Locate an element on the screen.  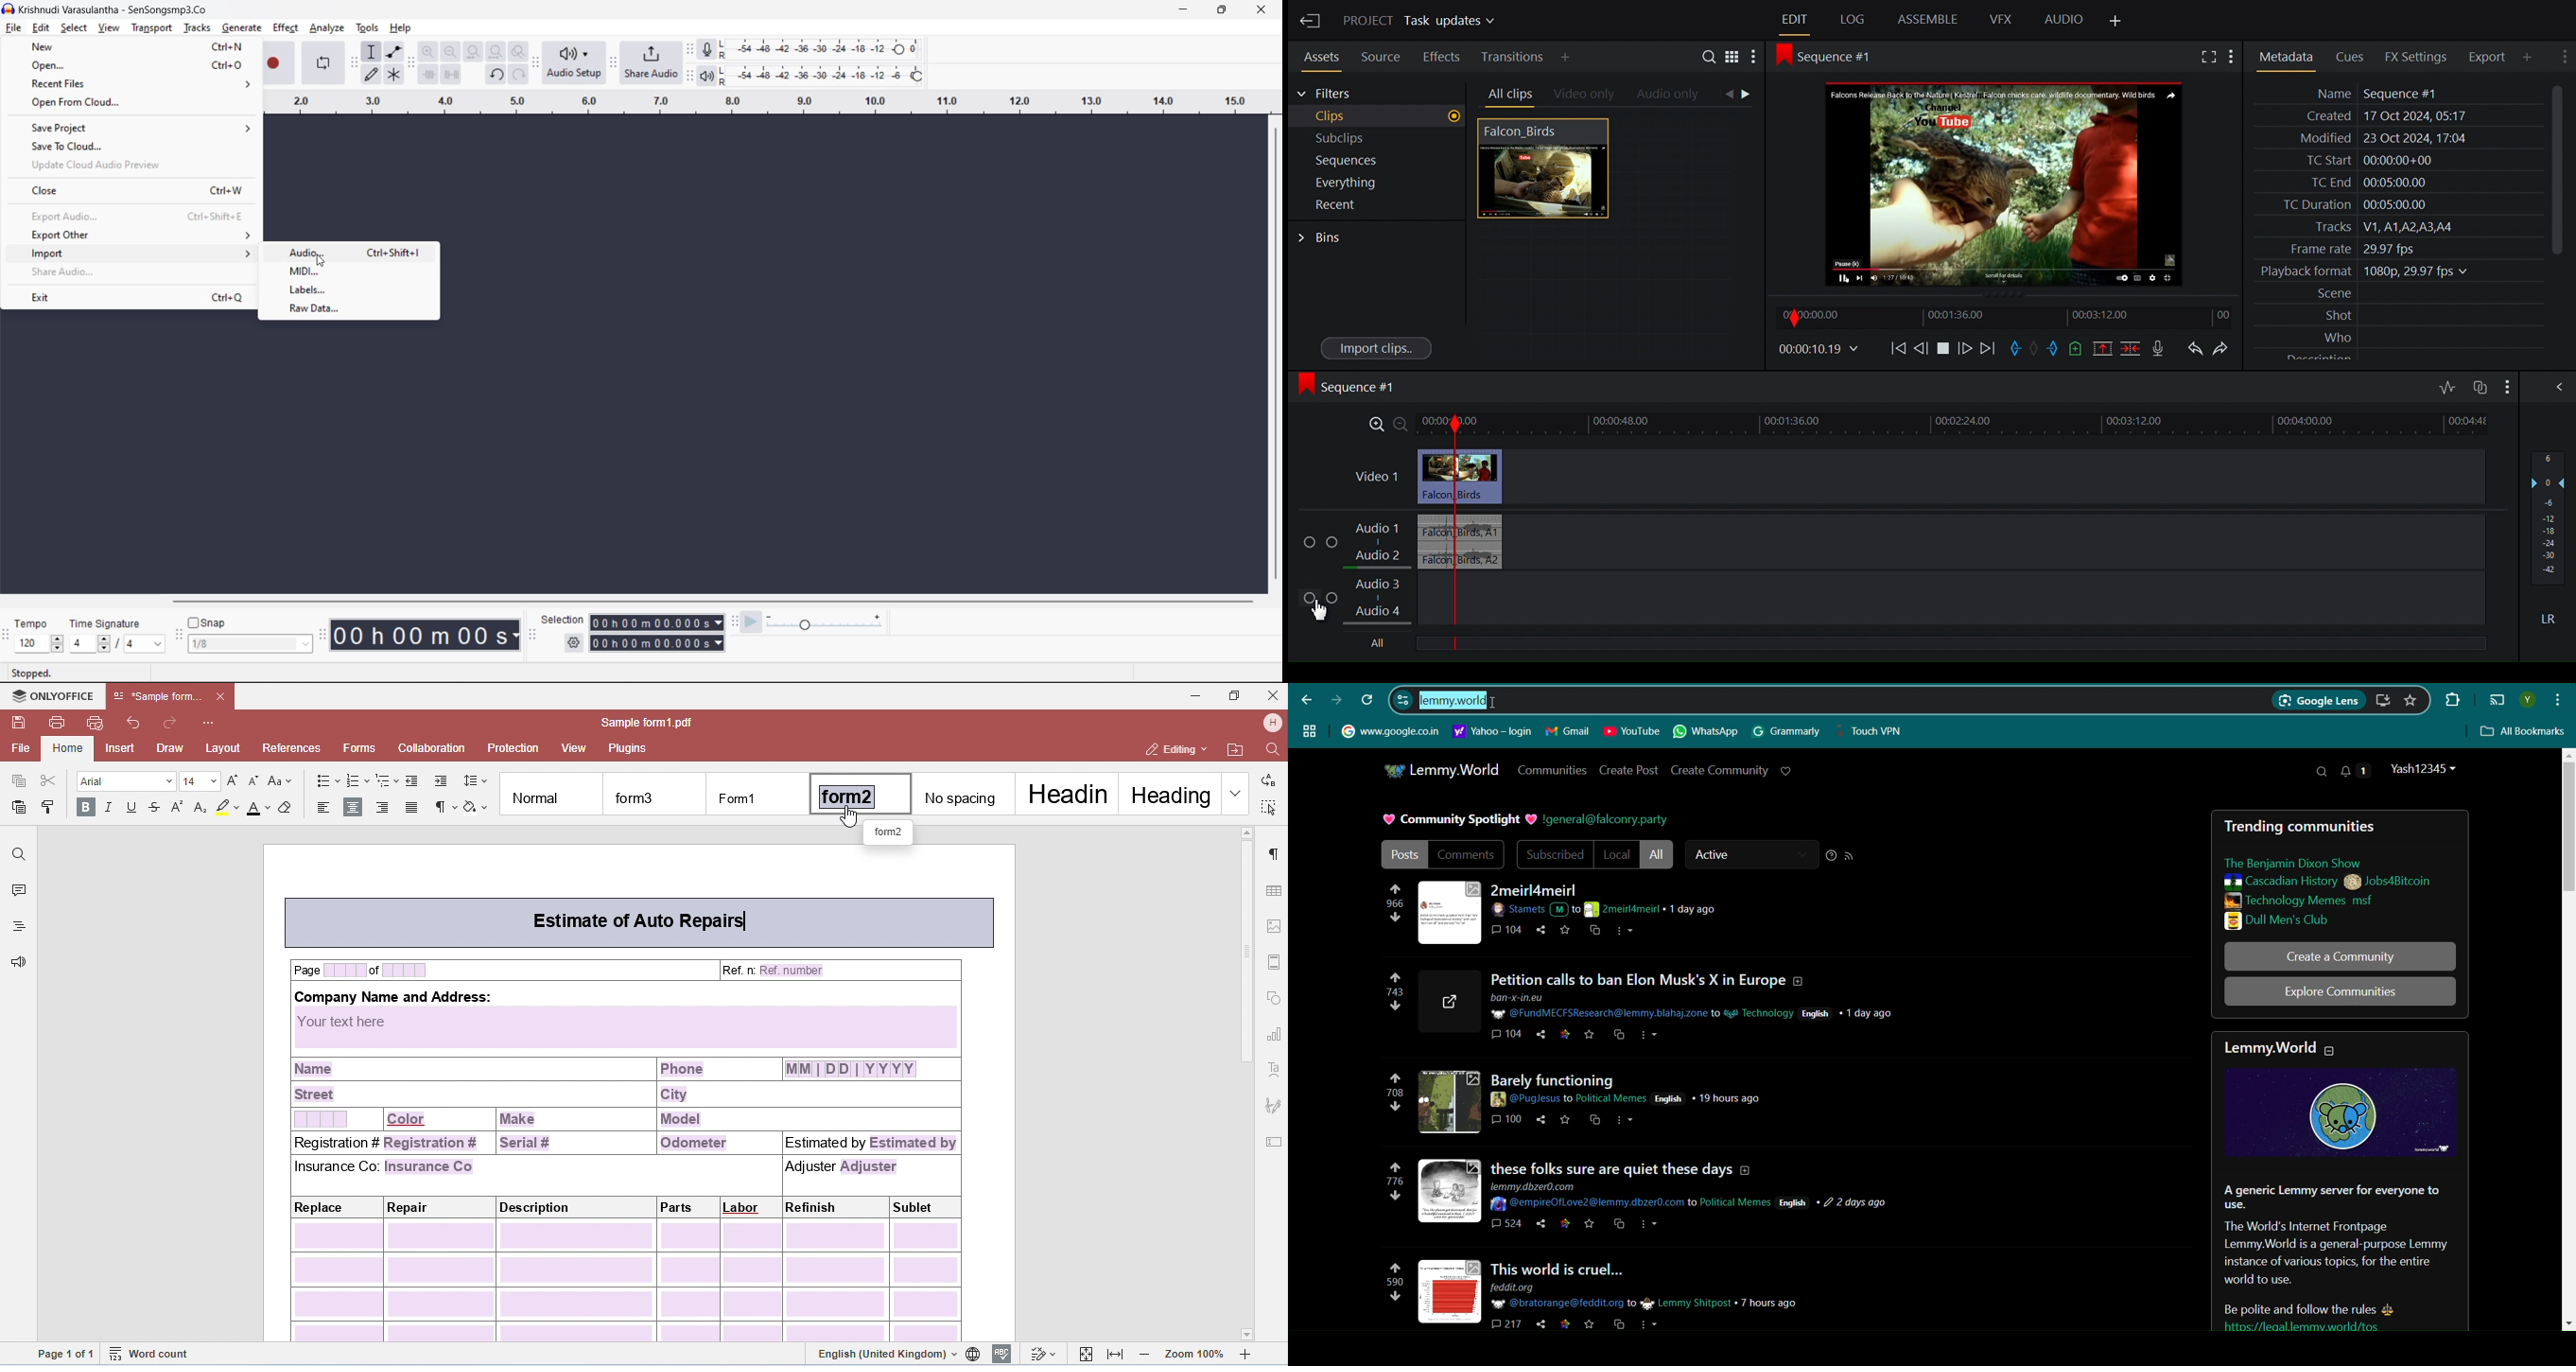
selection settings is located at coordinates (574, 642).